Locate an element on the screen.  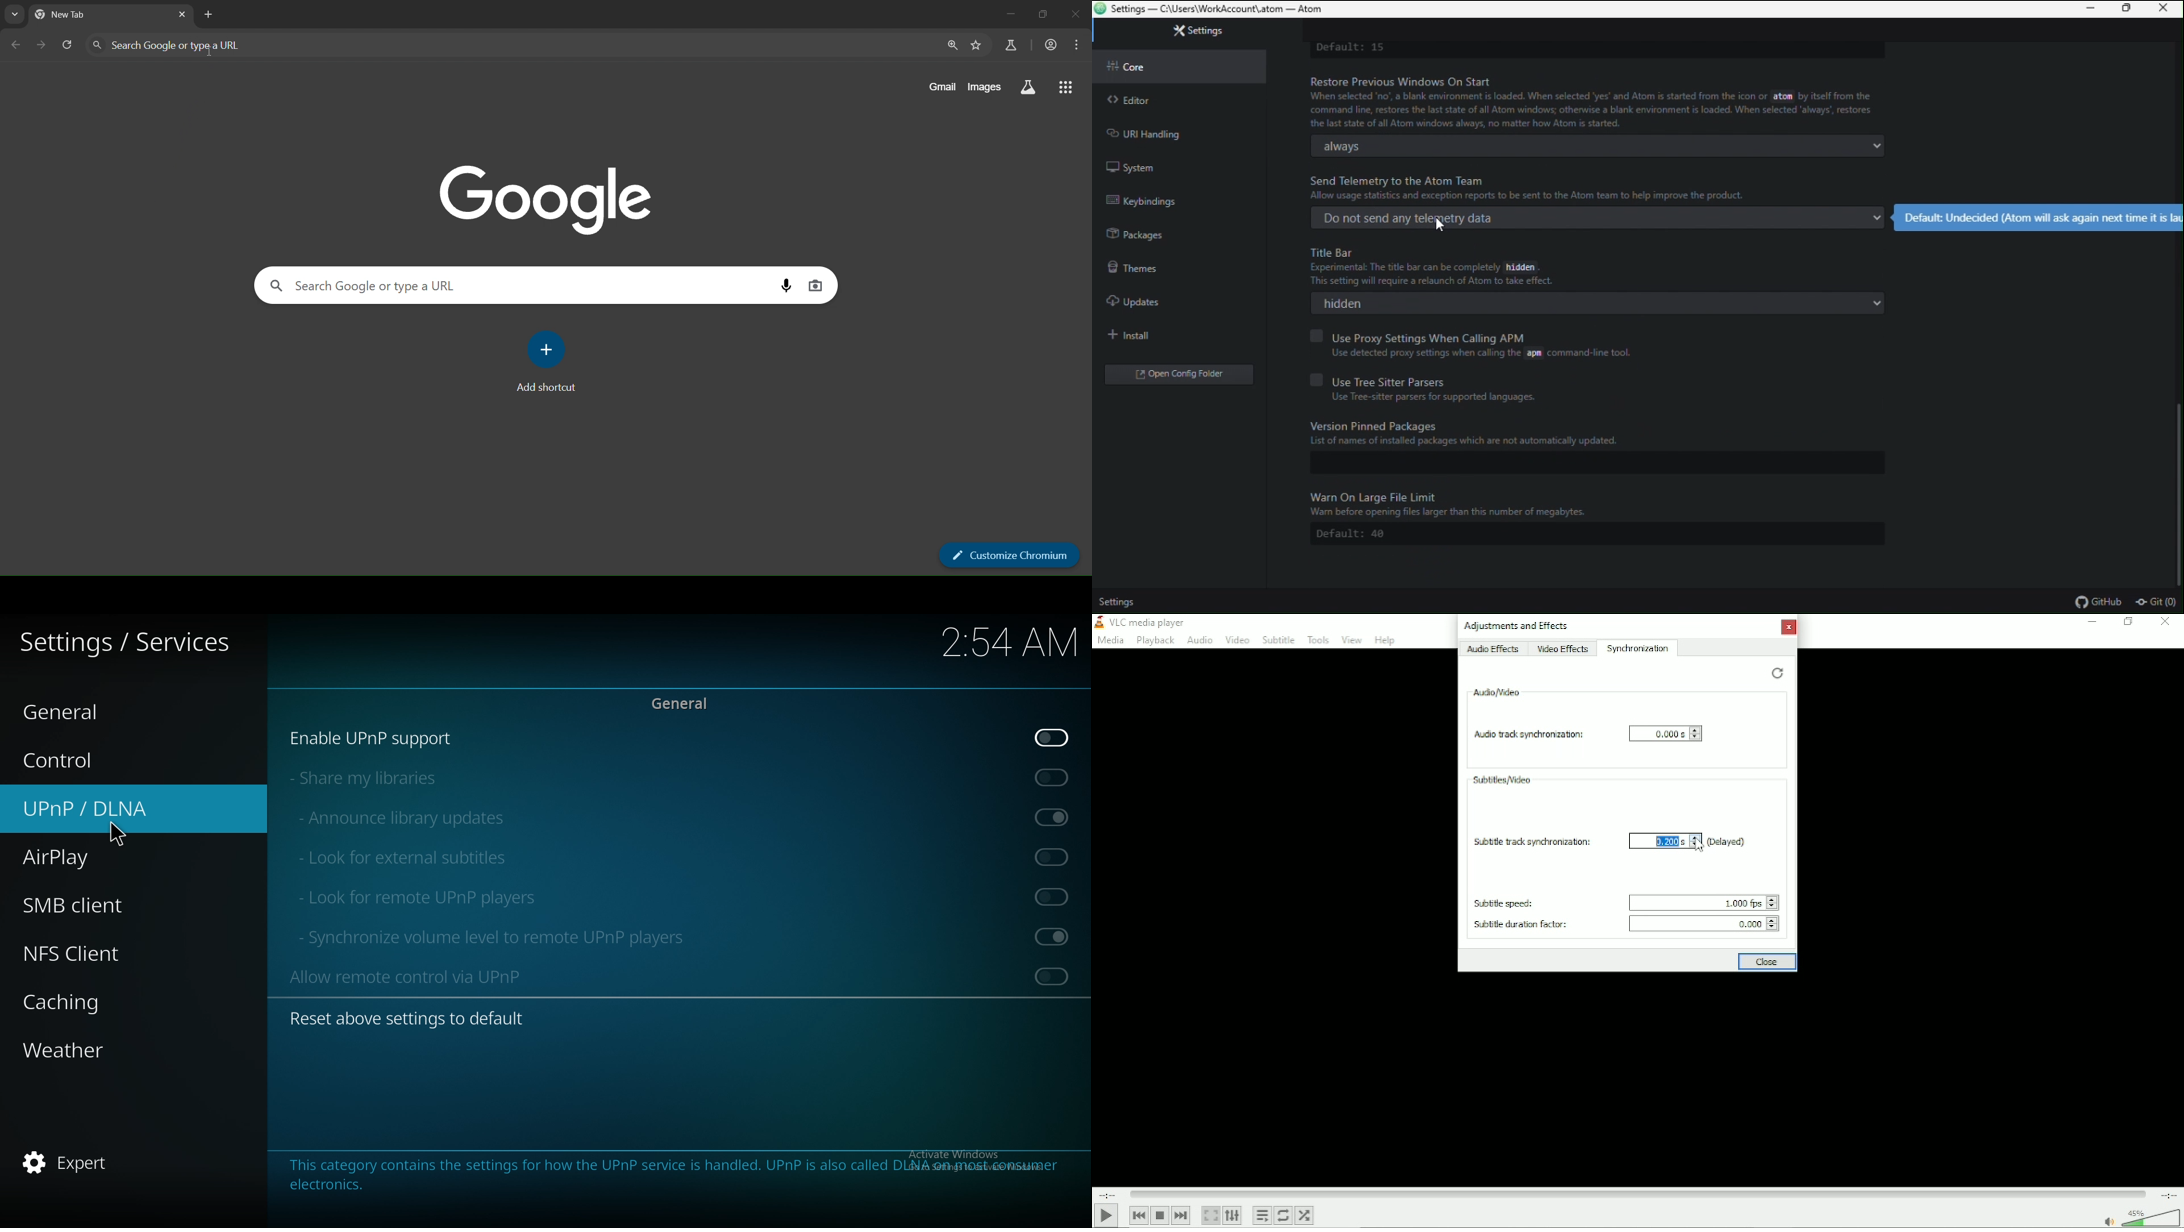
Subtitle is located at coordinates (1277, 640).